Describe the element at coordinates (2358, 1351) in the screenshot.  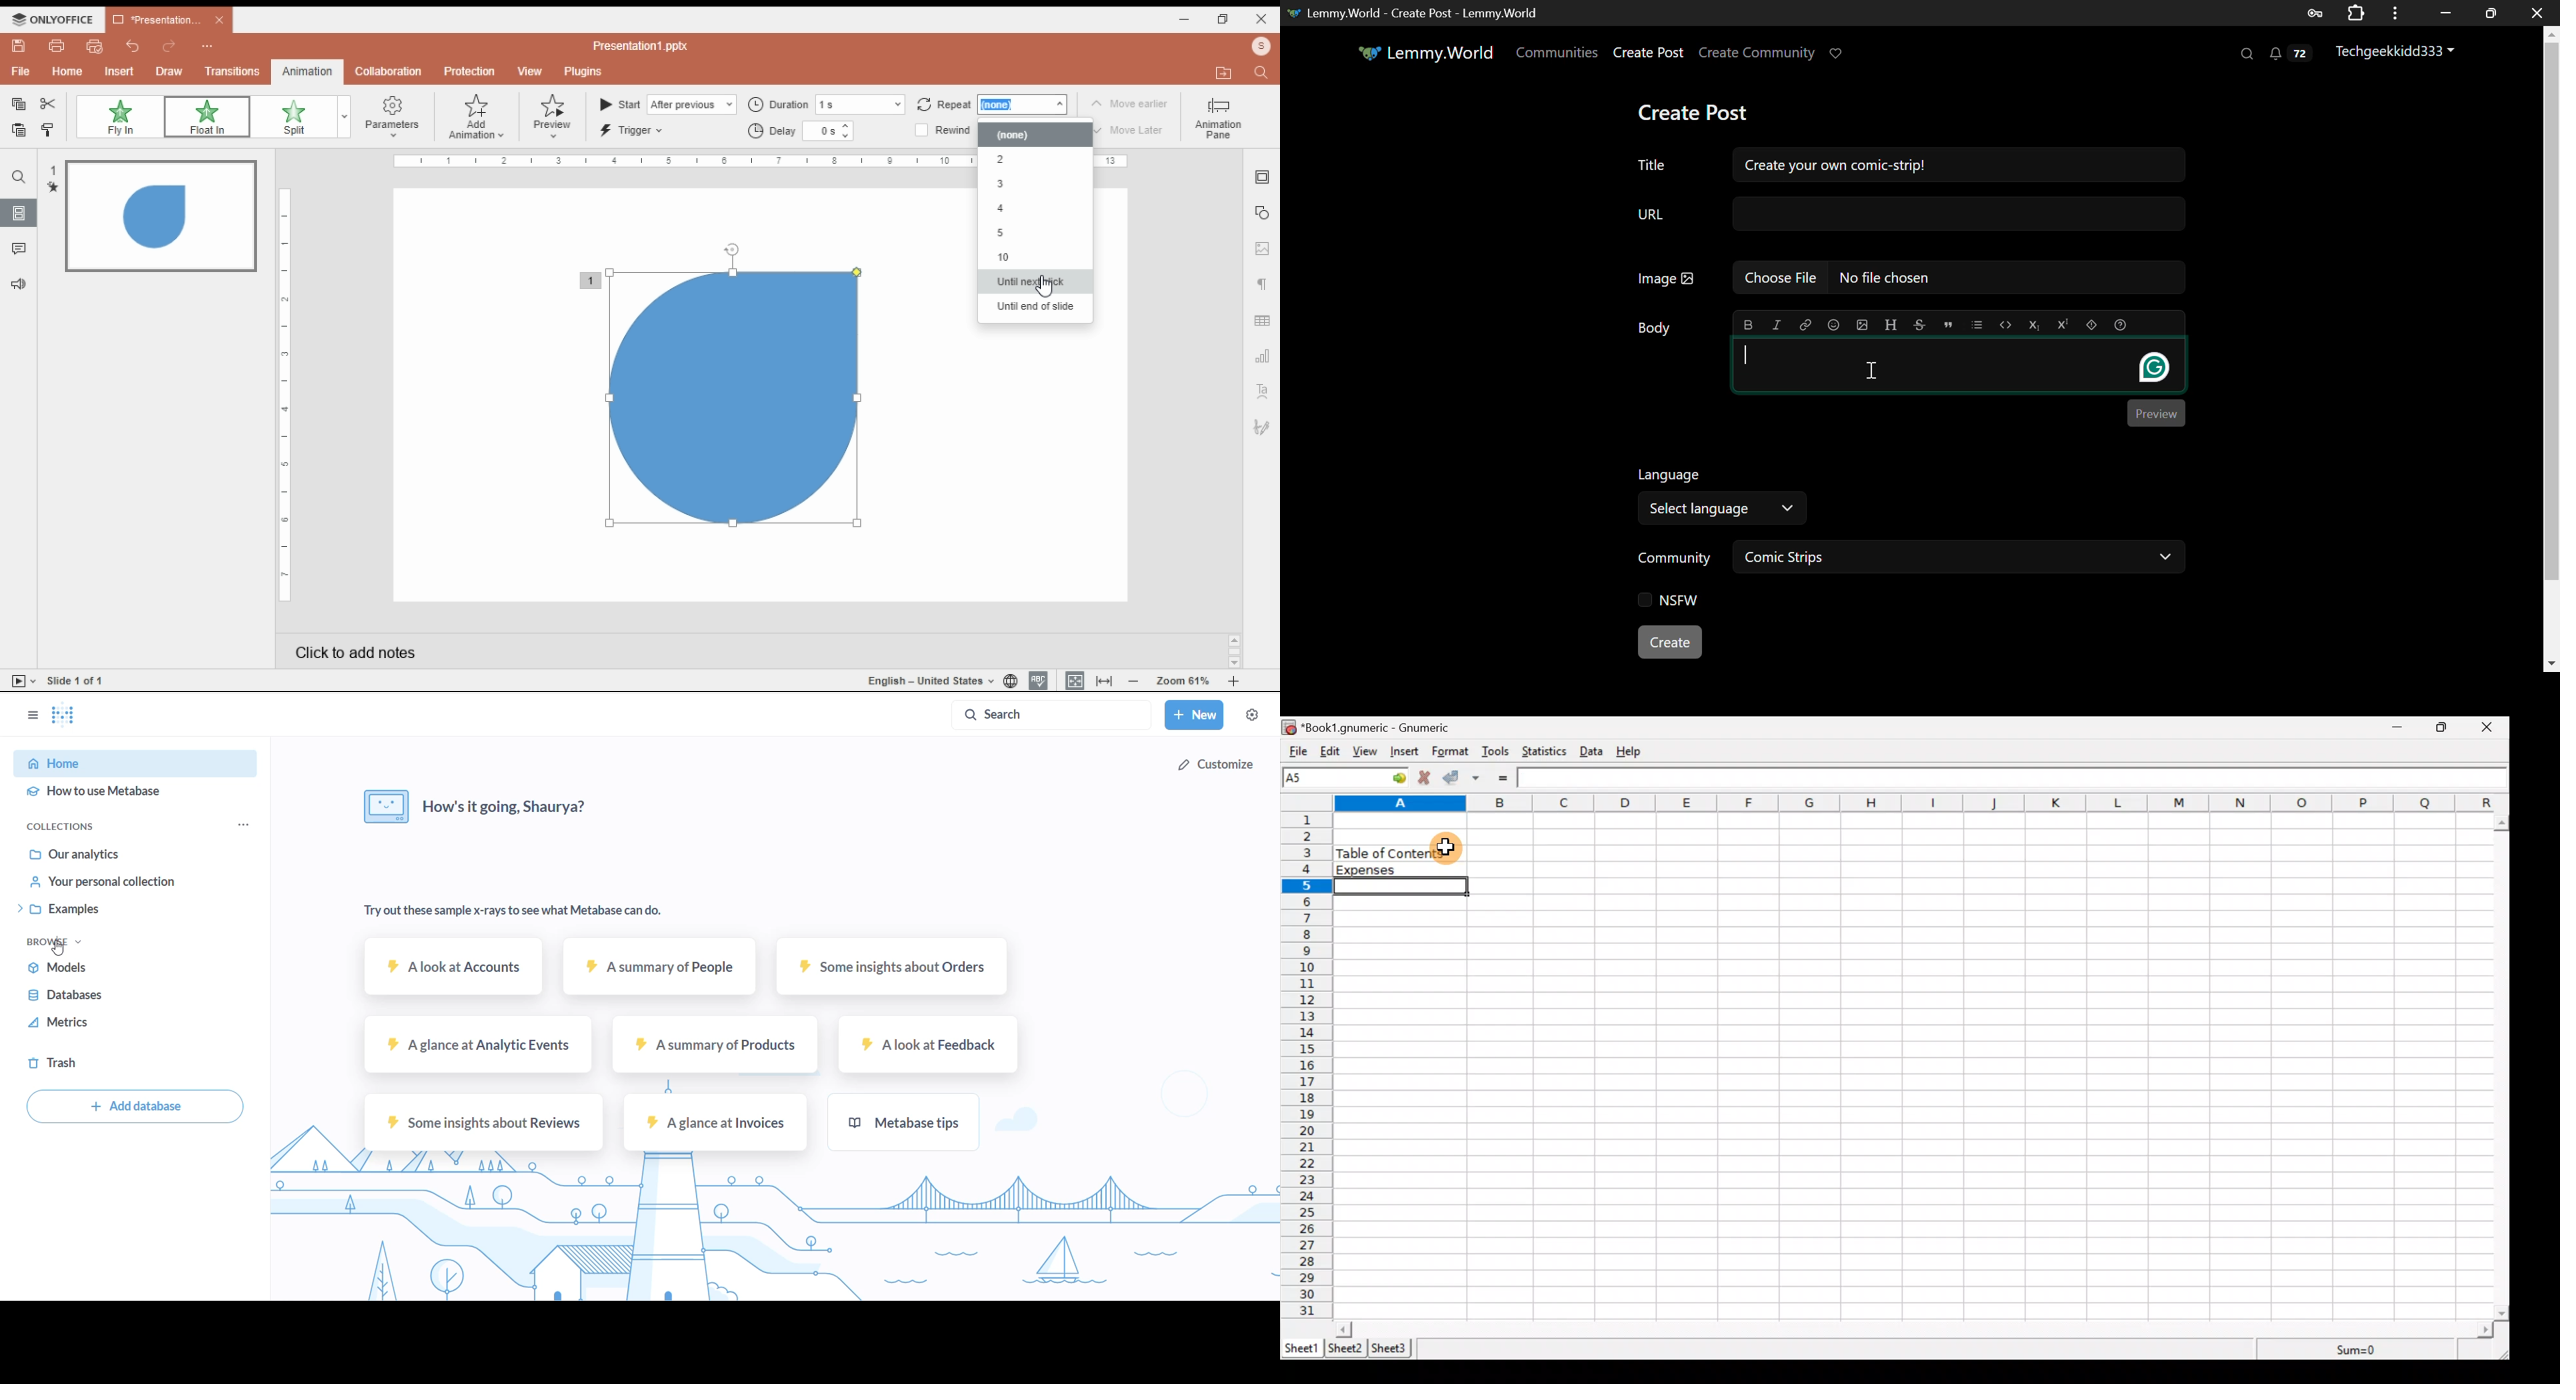
I see `Sum=0` at that location.